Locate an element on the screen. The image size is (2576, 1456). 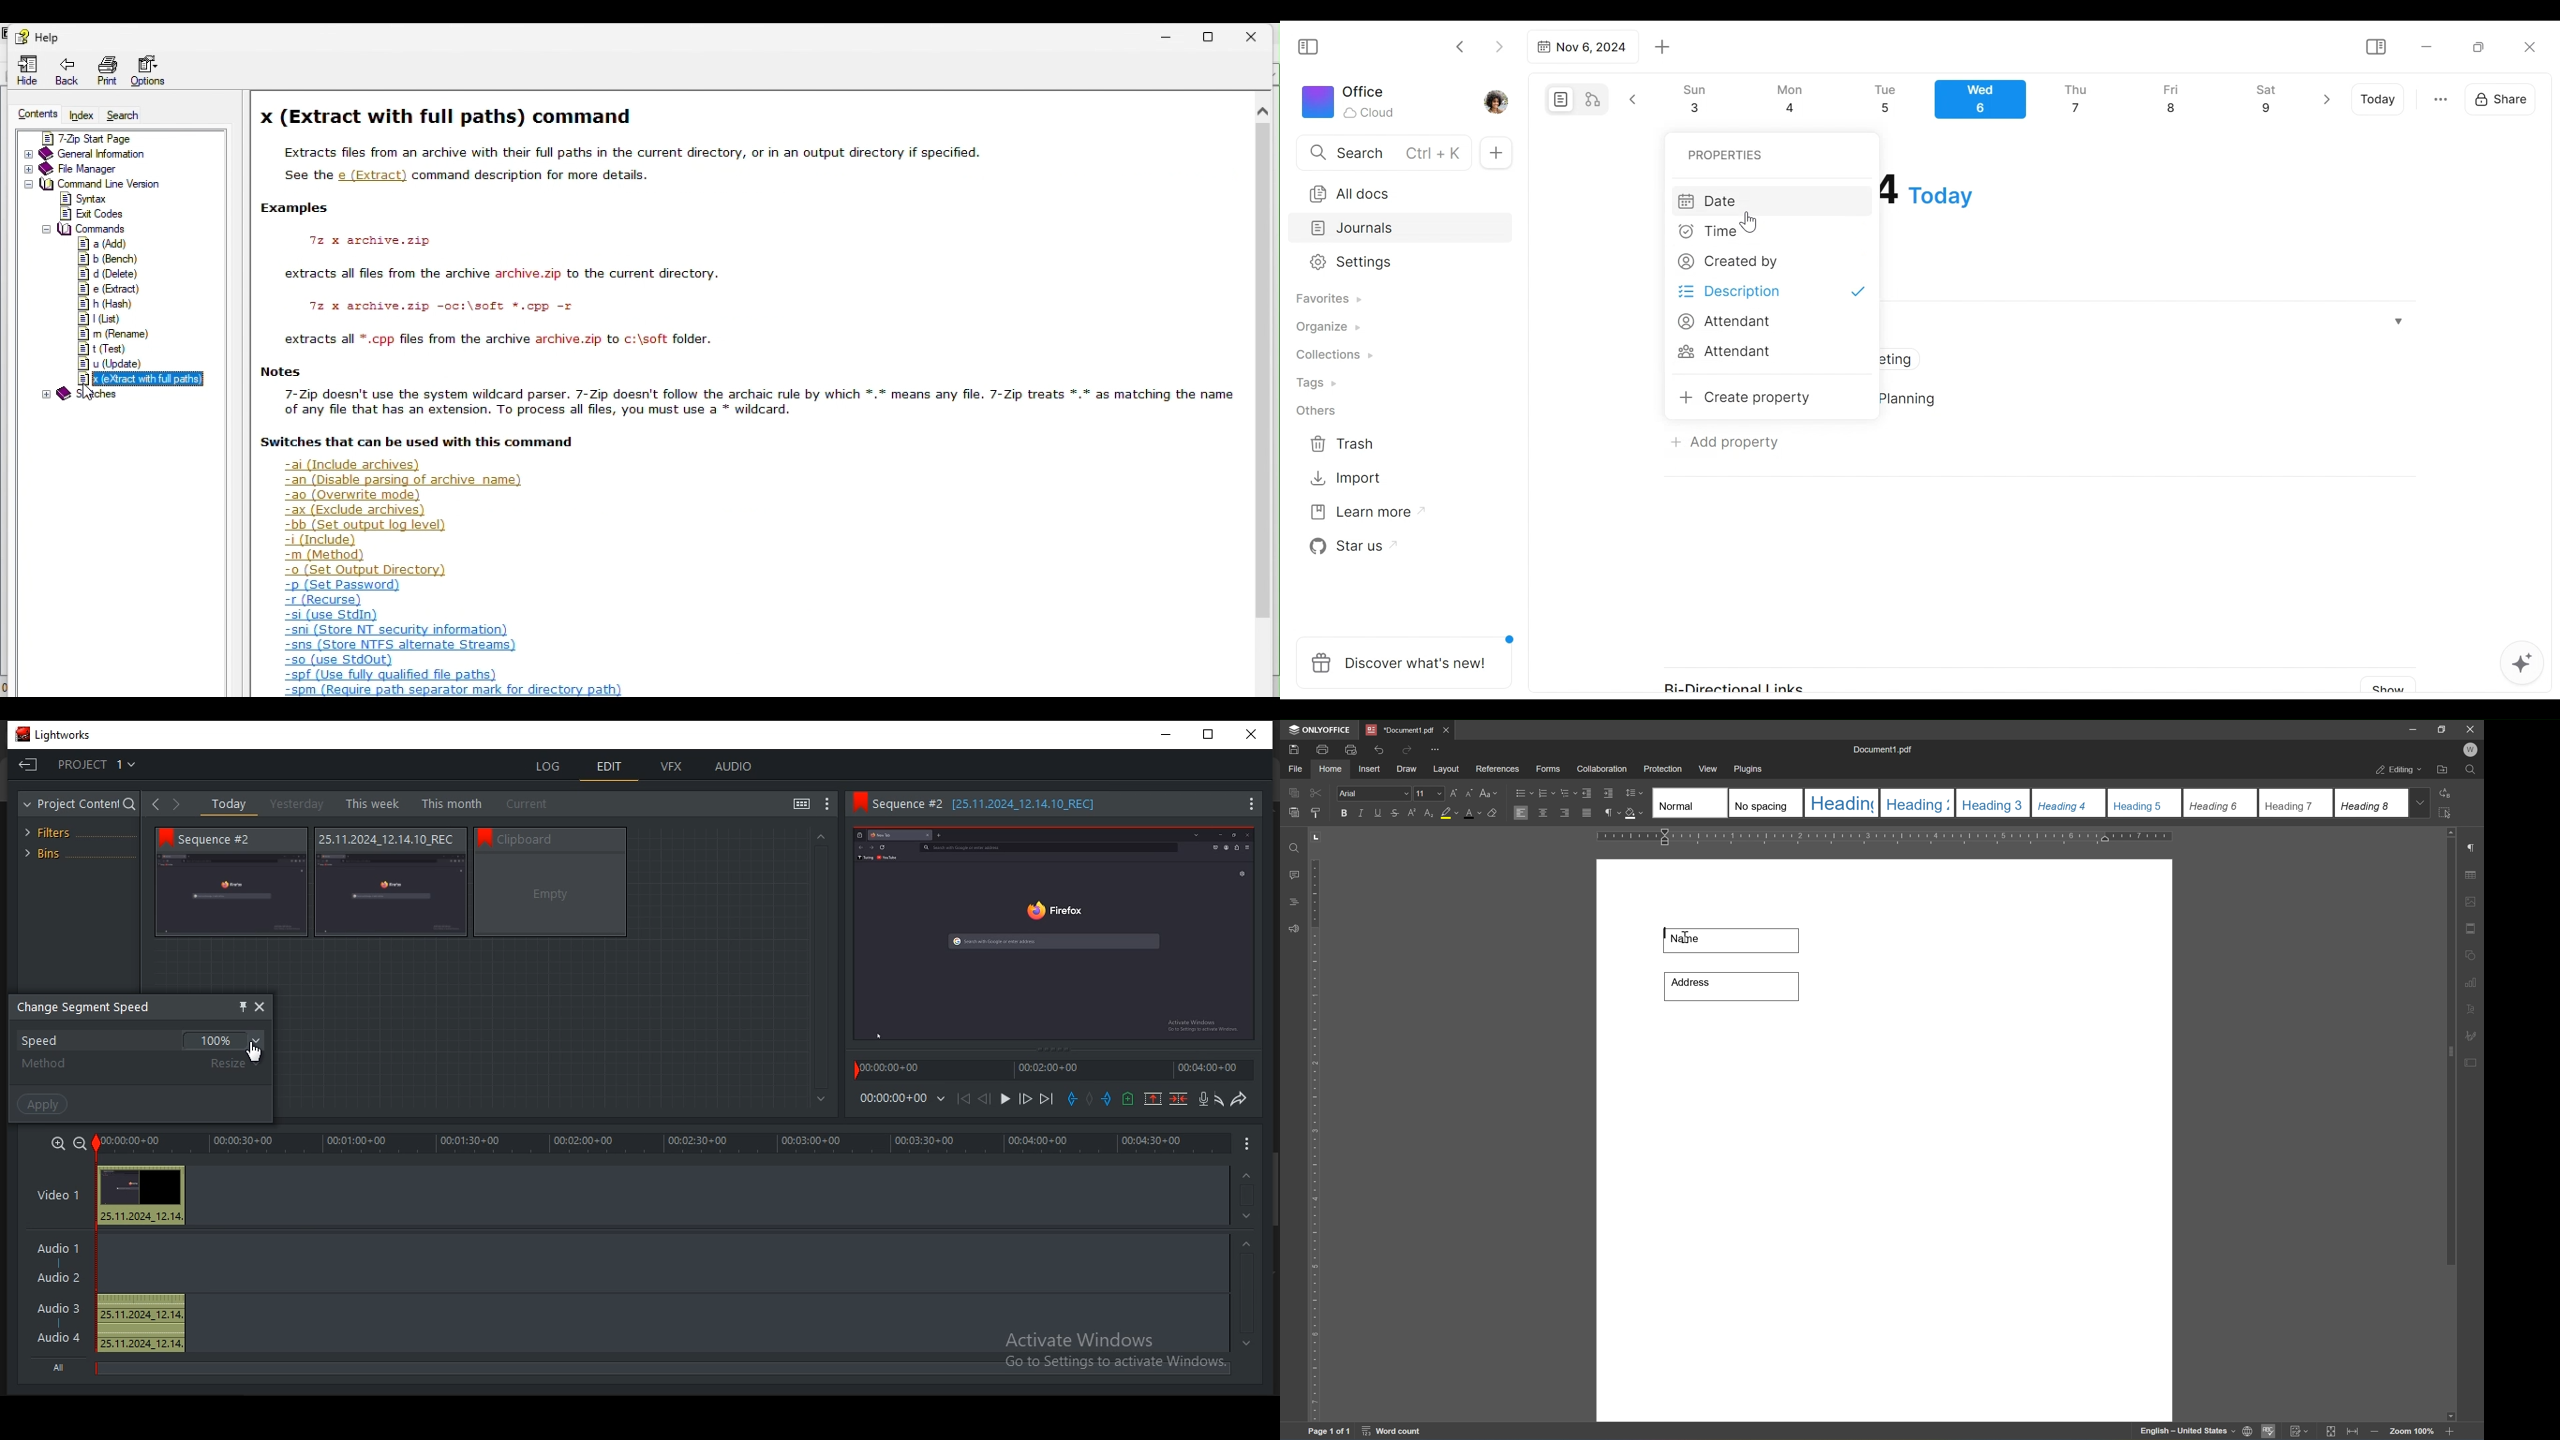
today is located at coordinates (230, 804).